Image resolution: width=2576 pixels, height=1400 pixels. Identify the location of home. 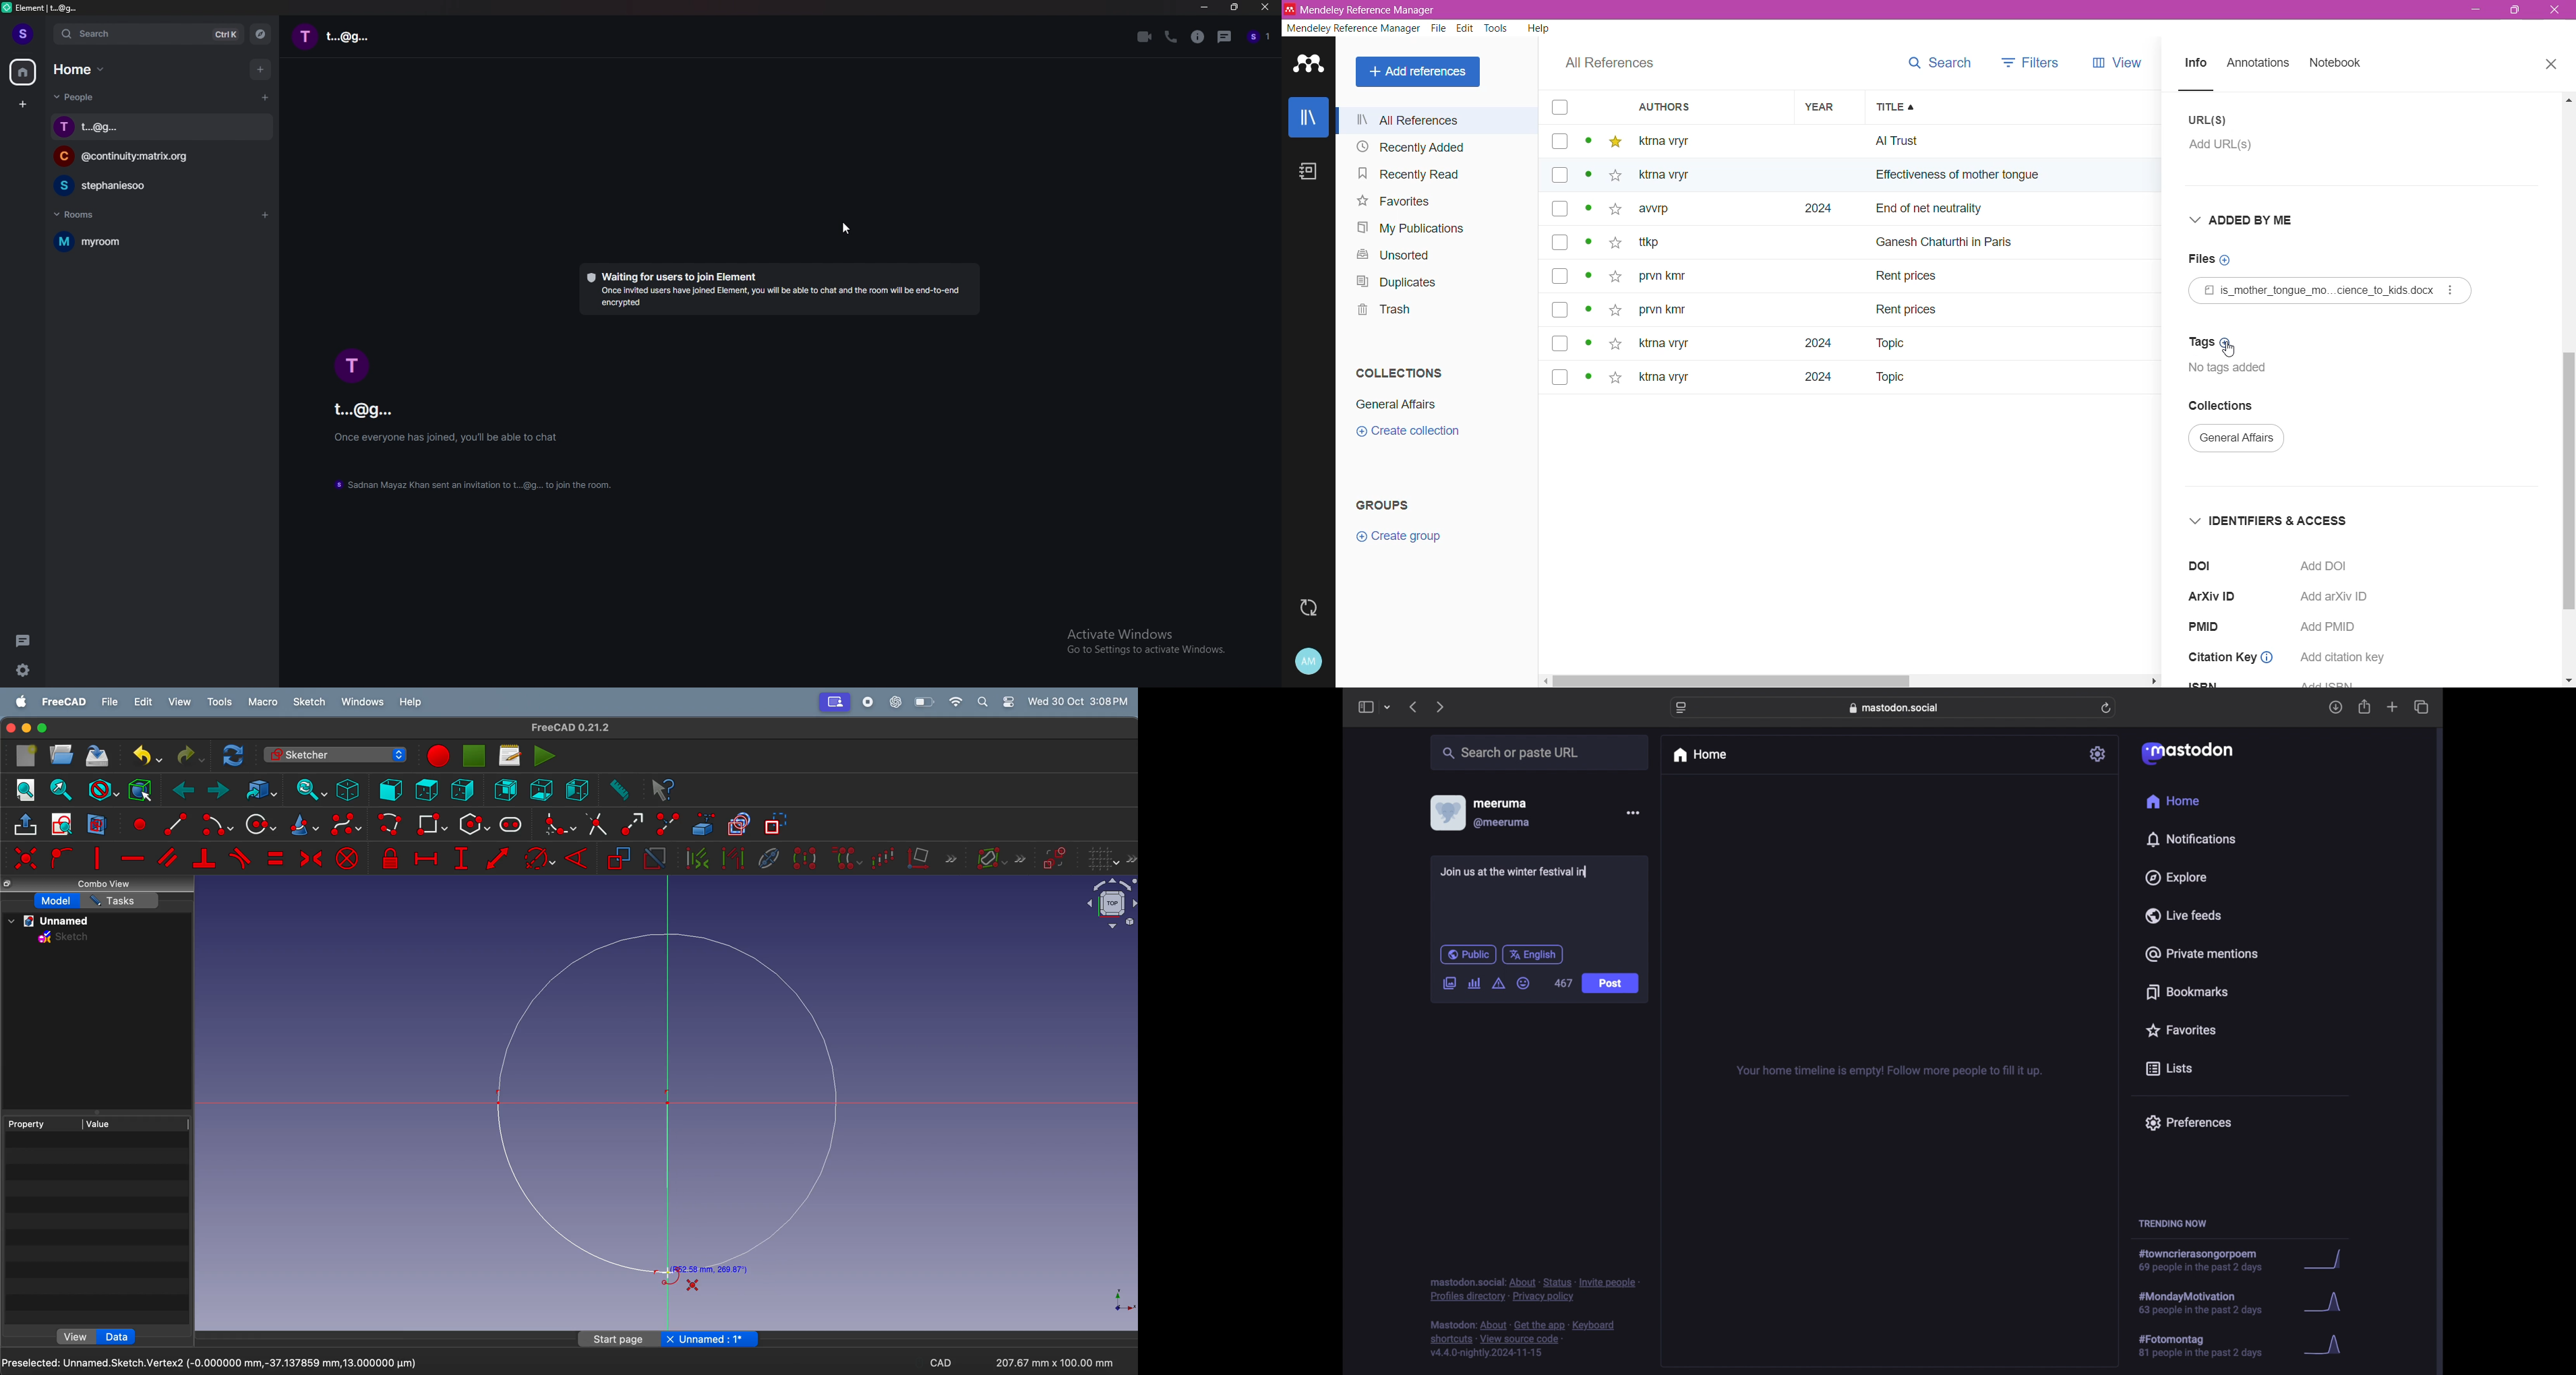
(1699, 755).